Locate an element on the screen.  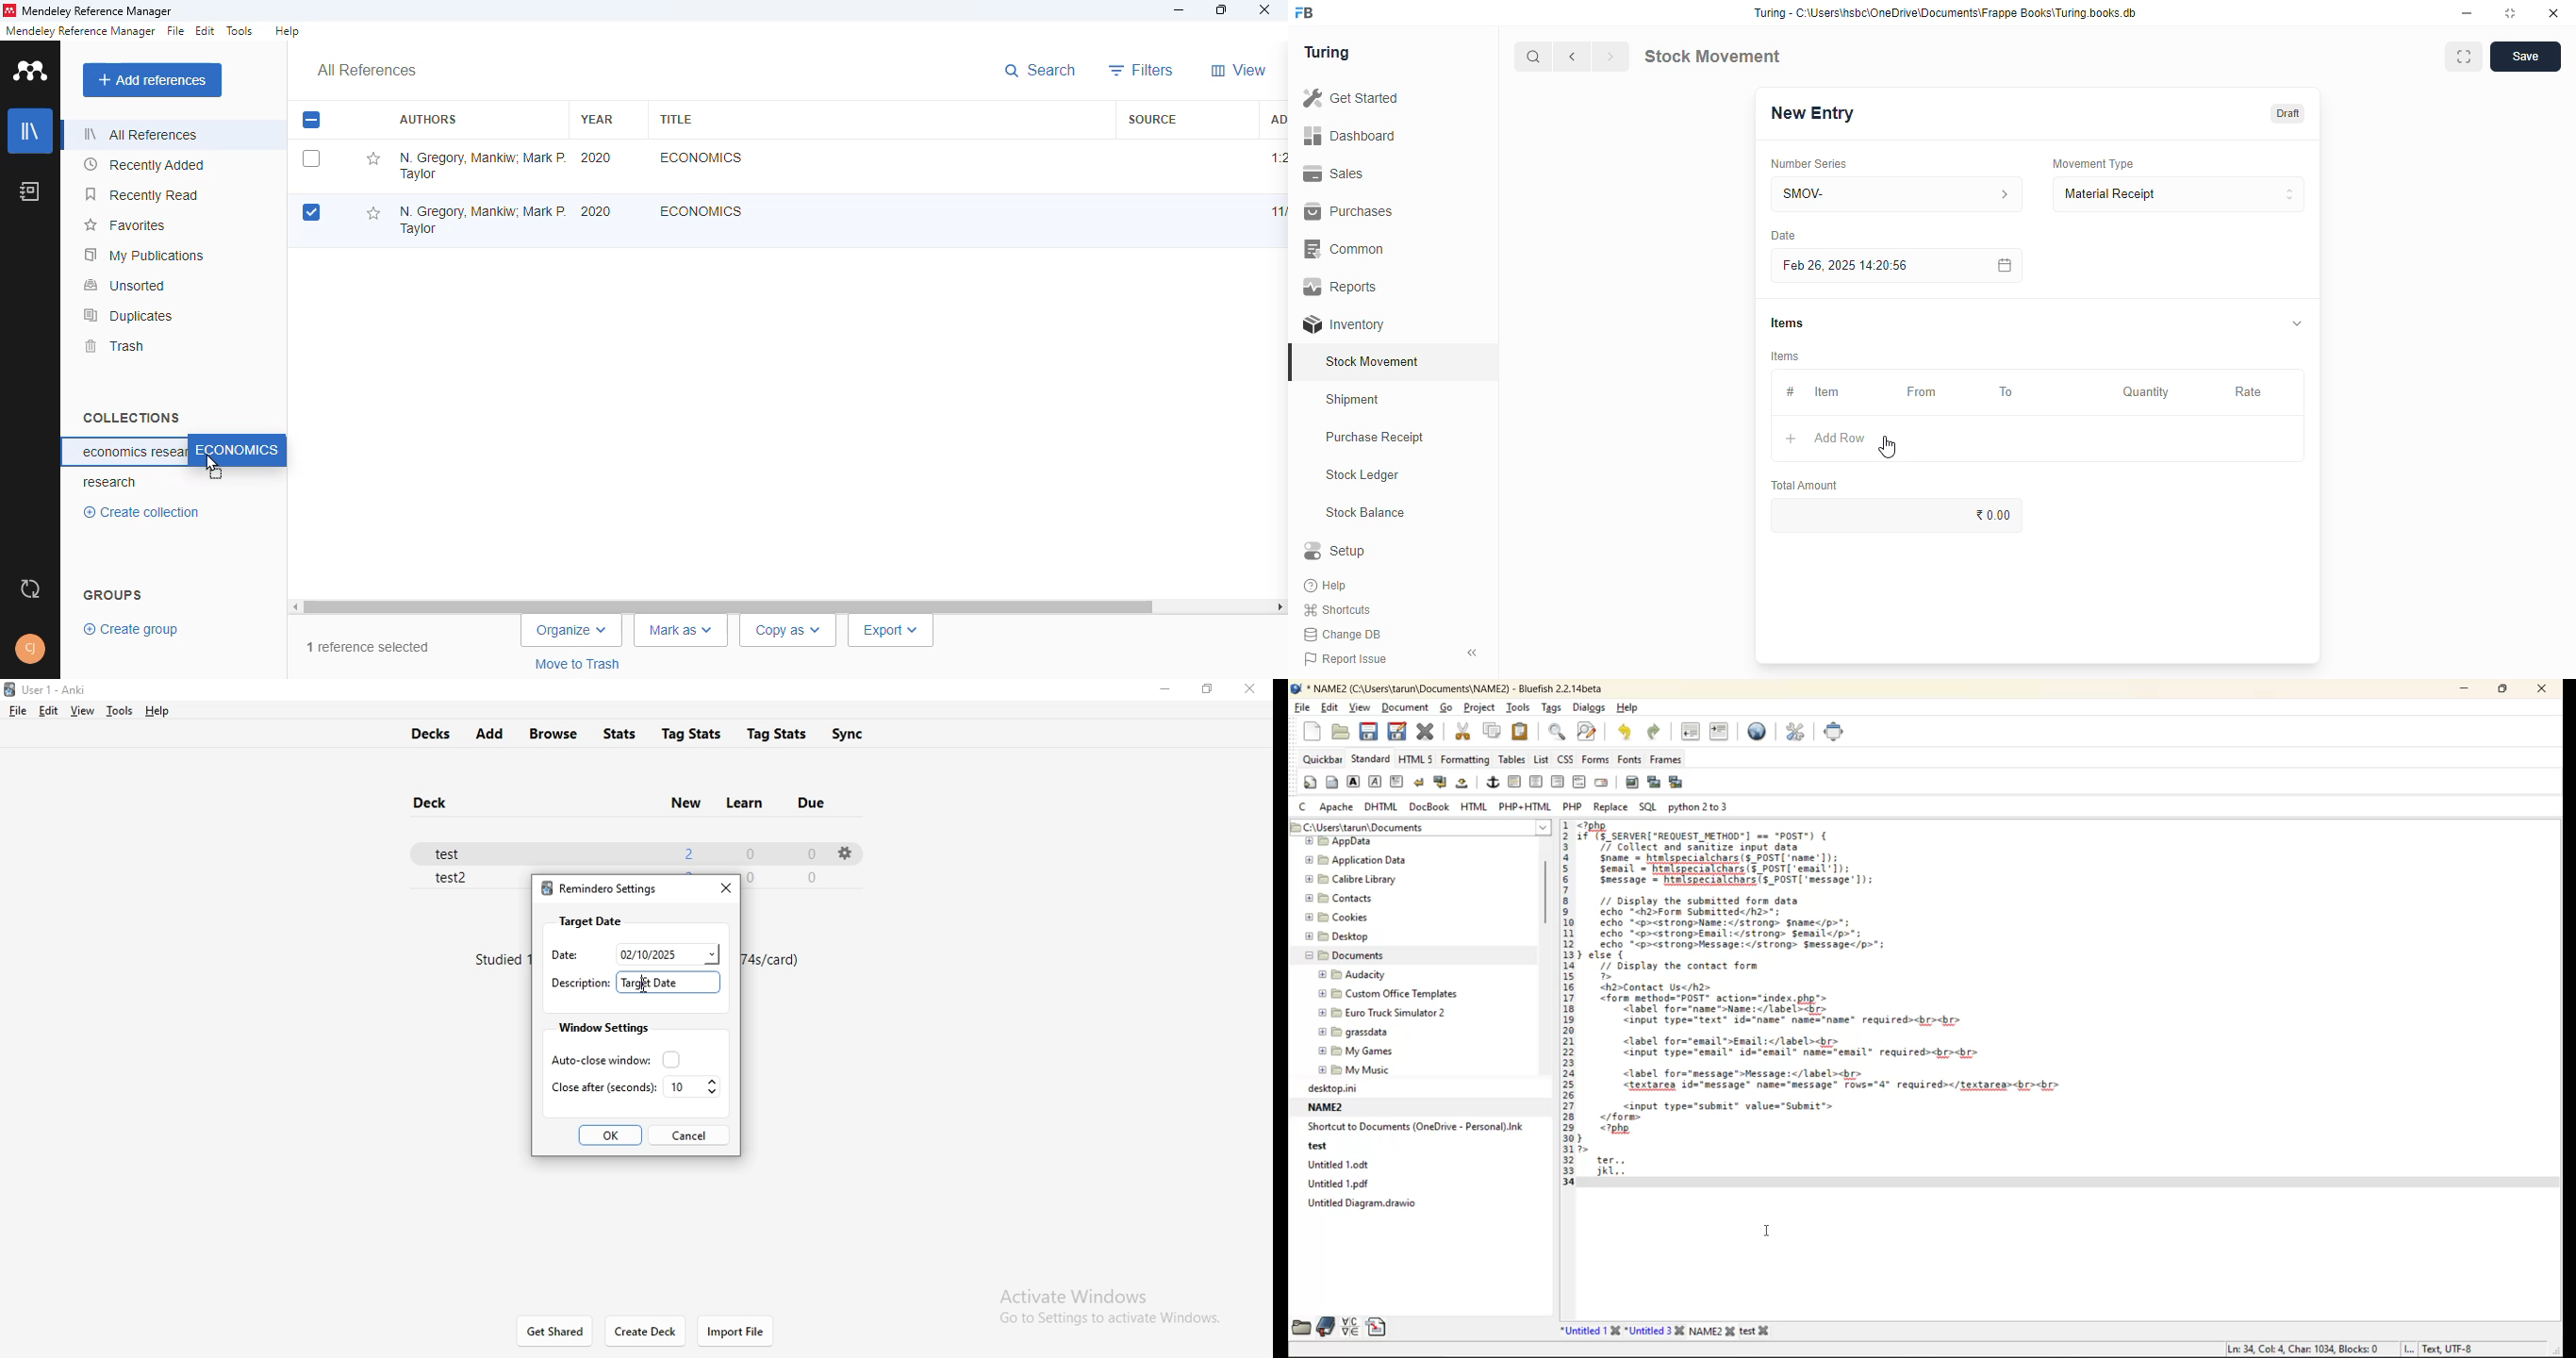
create collection is located at coordinates (146, 512).